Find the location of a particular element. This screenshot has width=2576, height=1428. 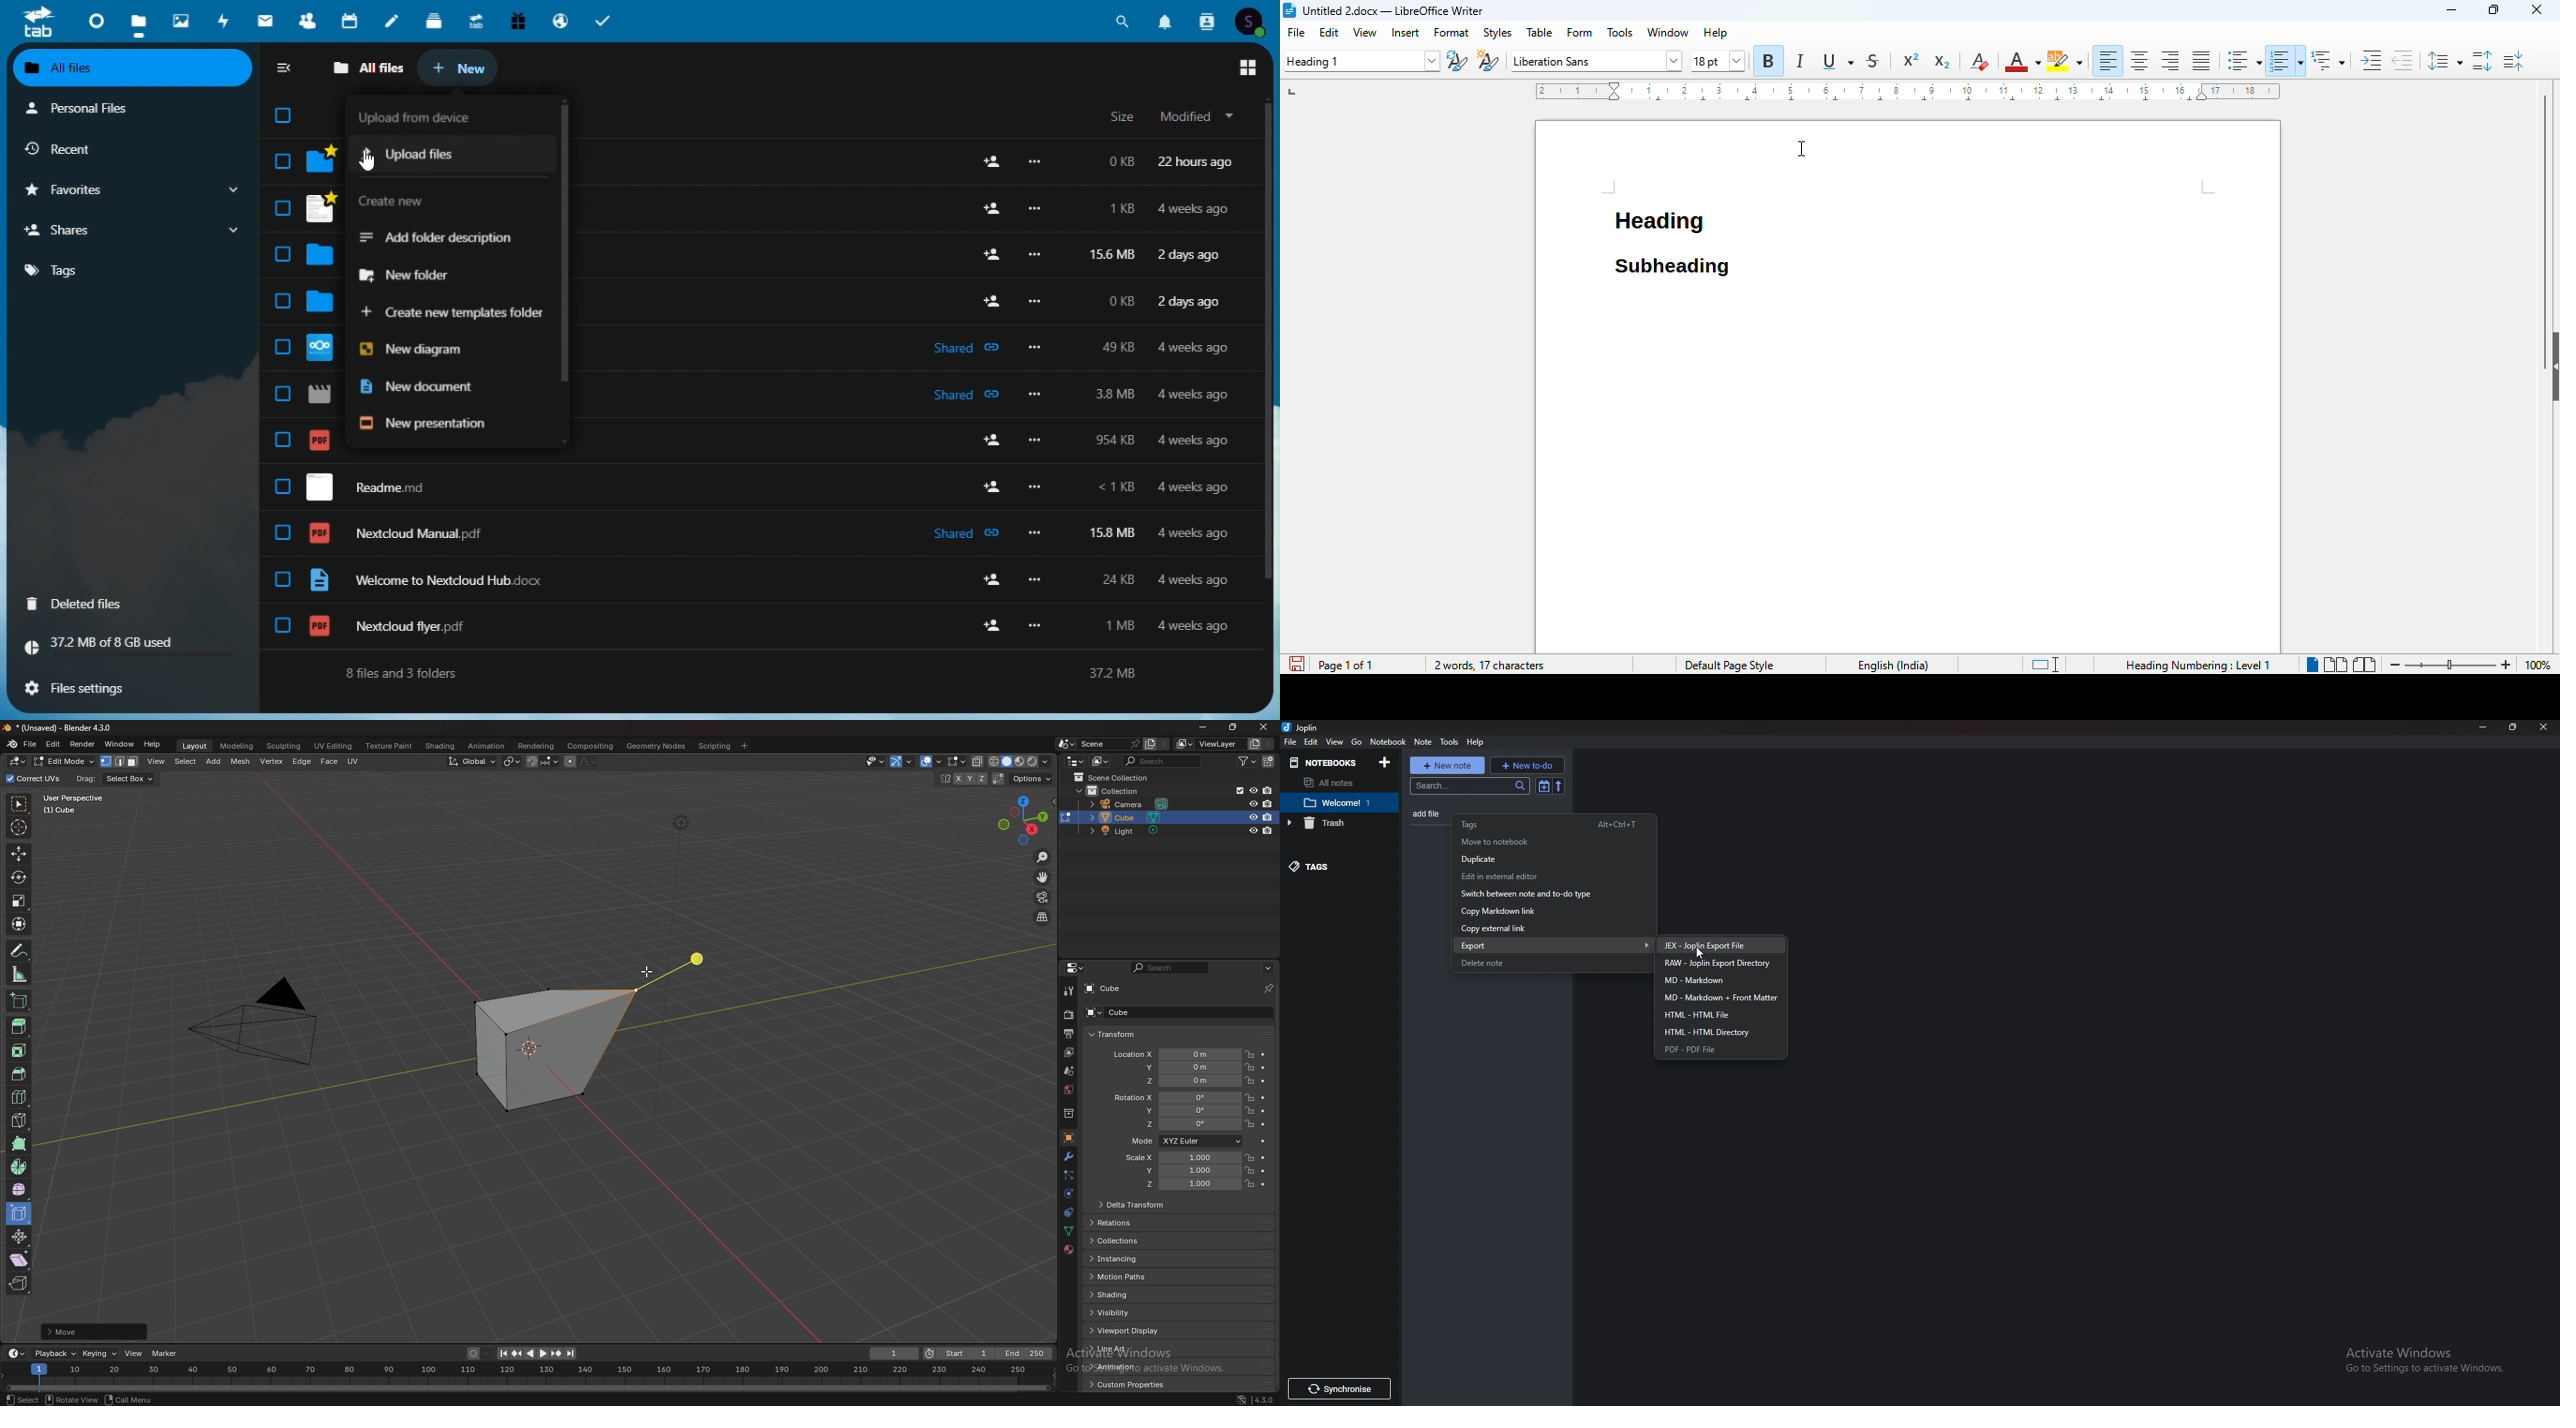

format is located at coordinates (1451, 33).